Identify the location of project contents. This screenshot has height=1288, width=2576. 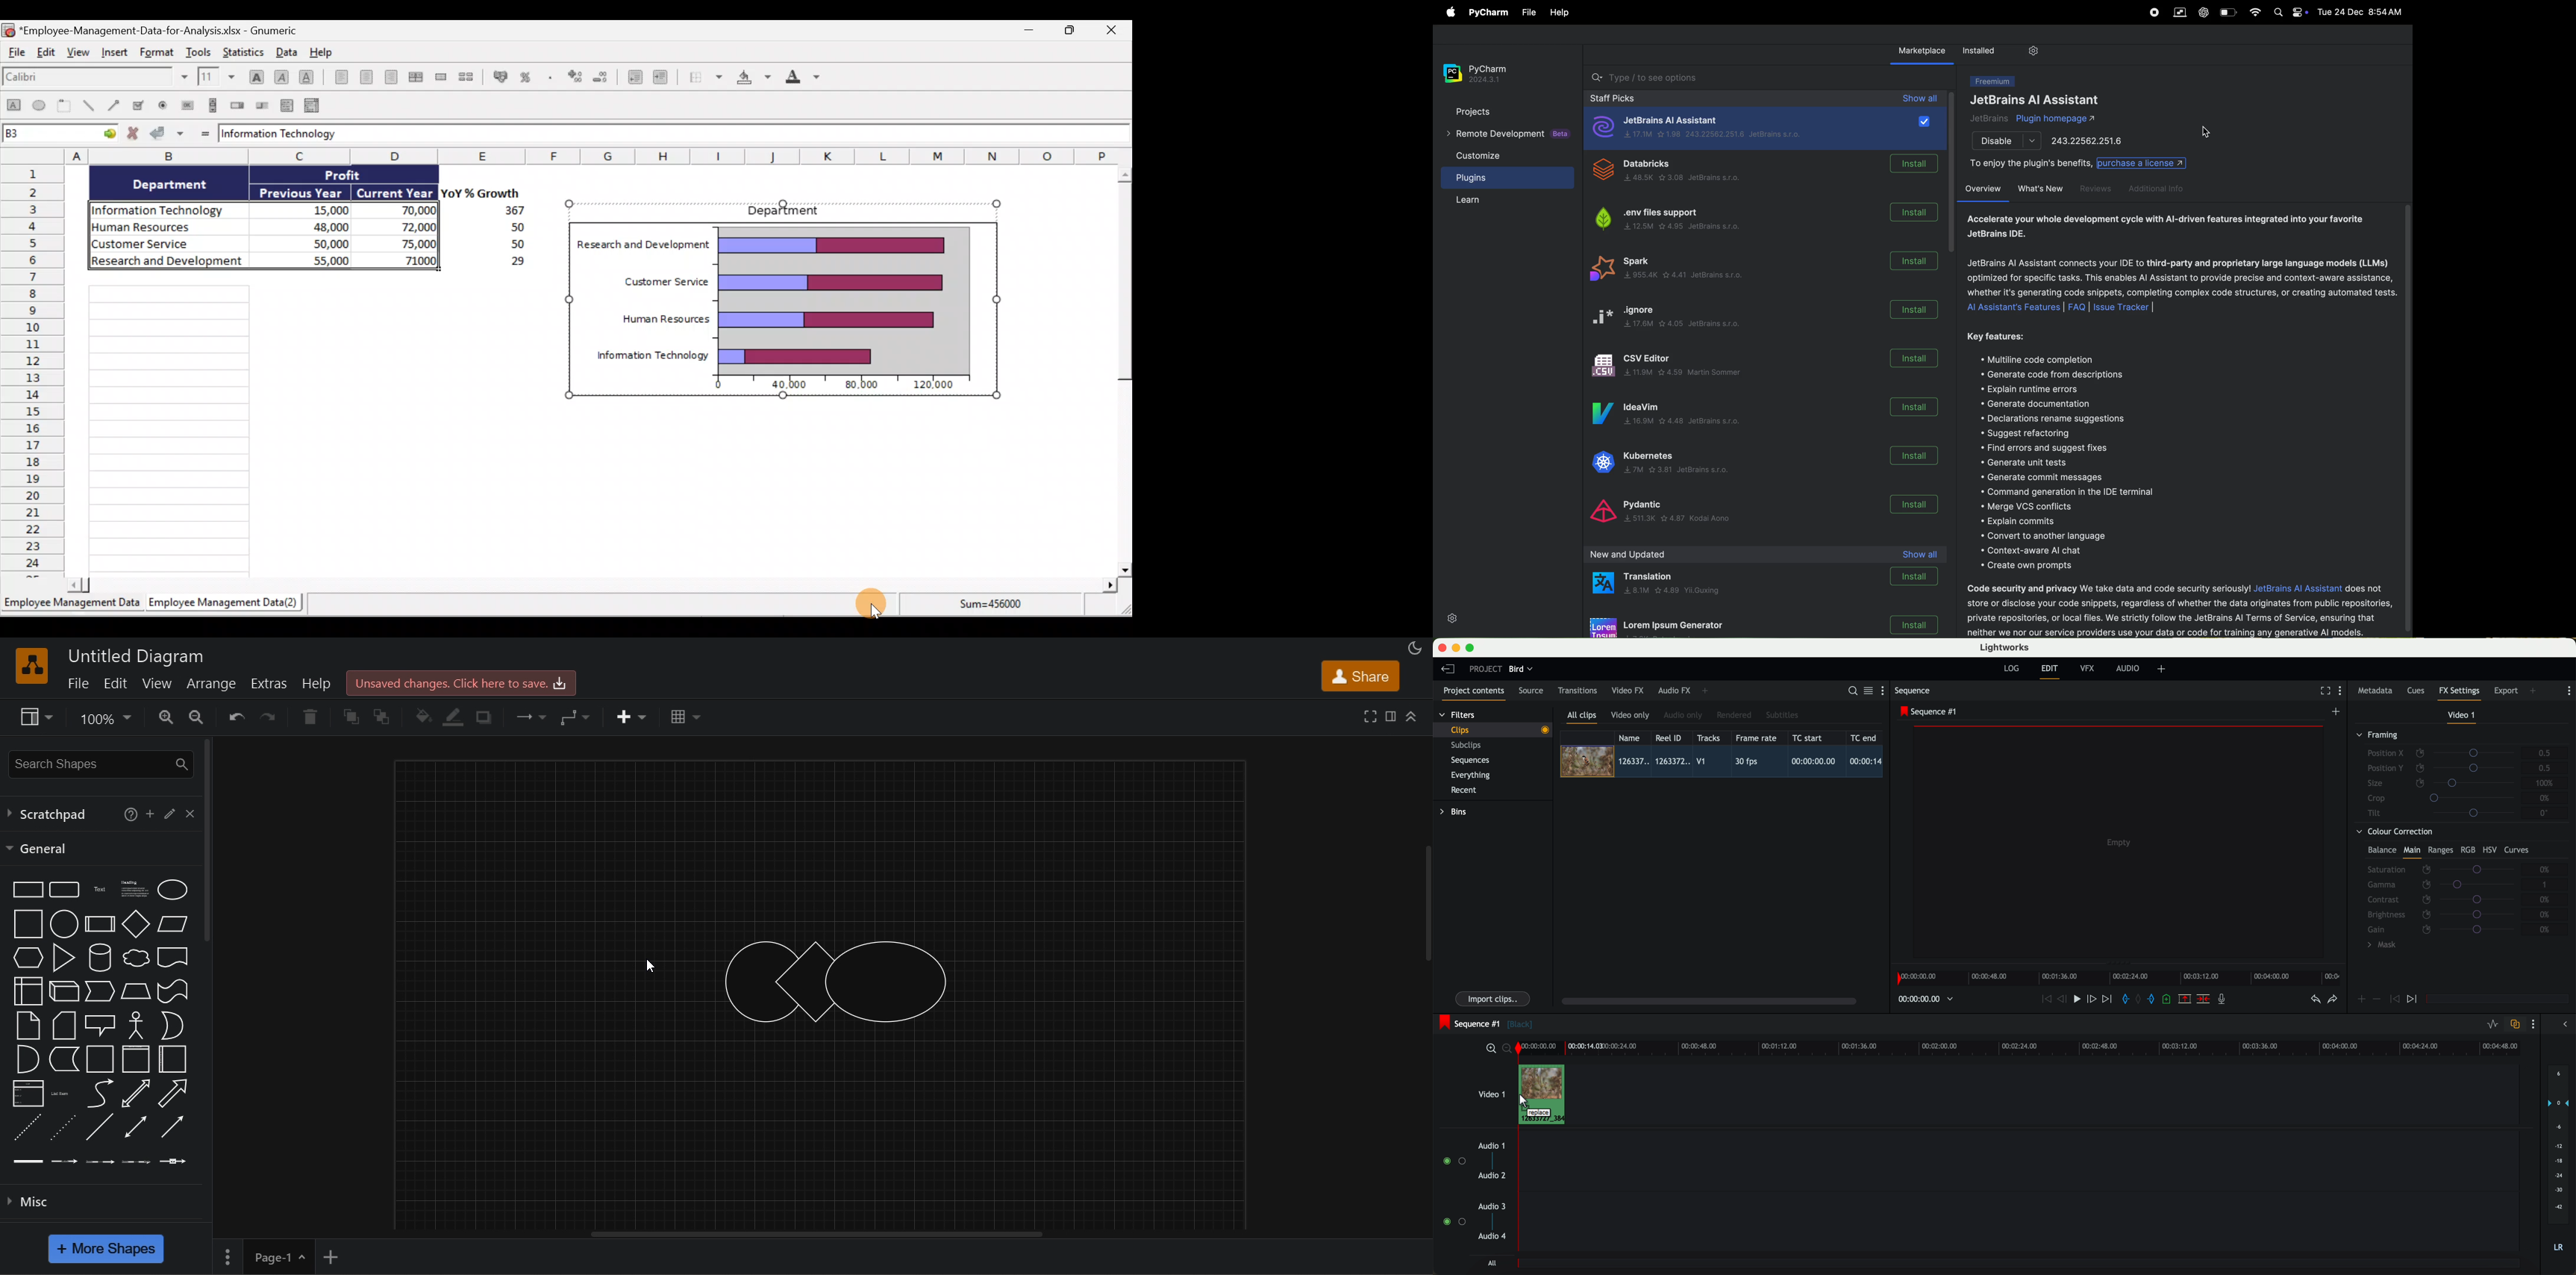
(1474, 694).